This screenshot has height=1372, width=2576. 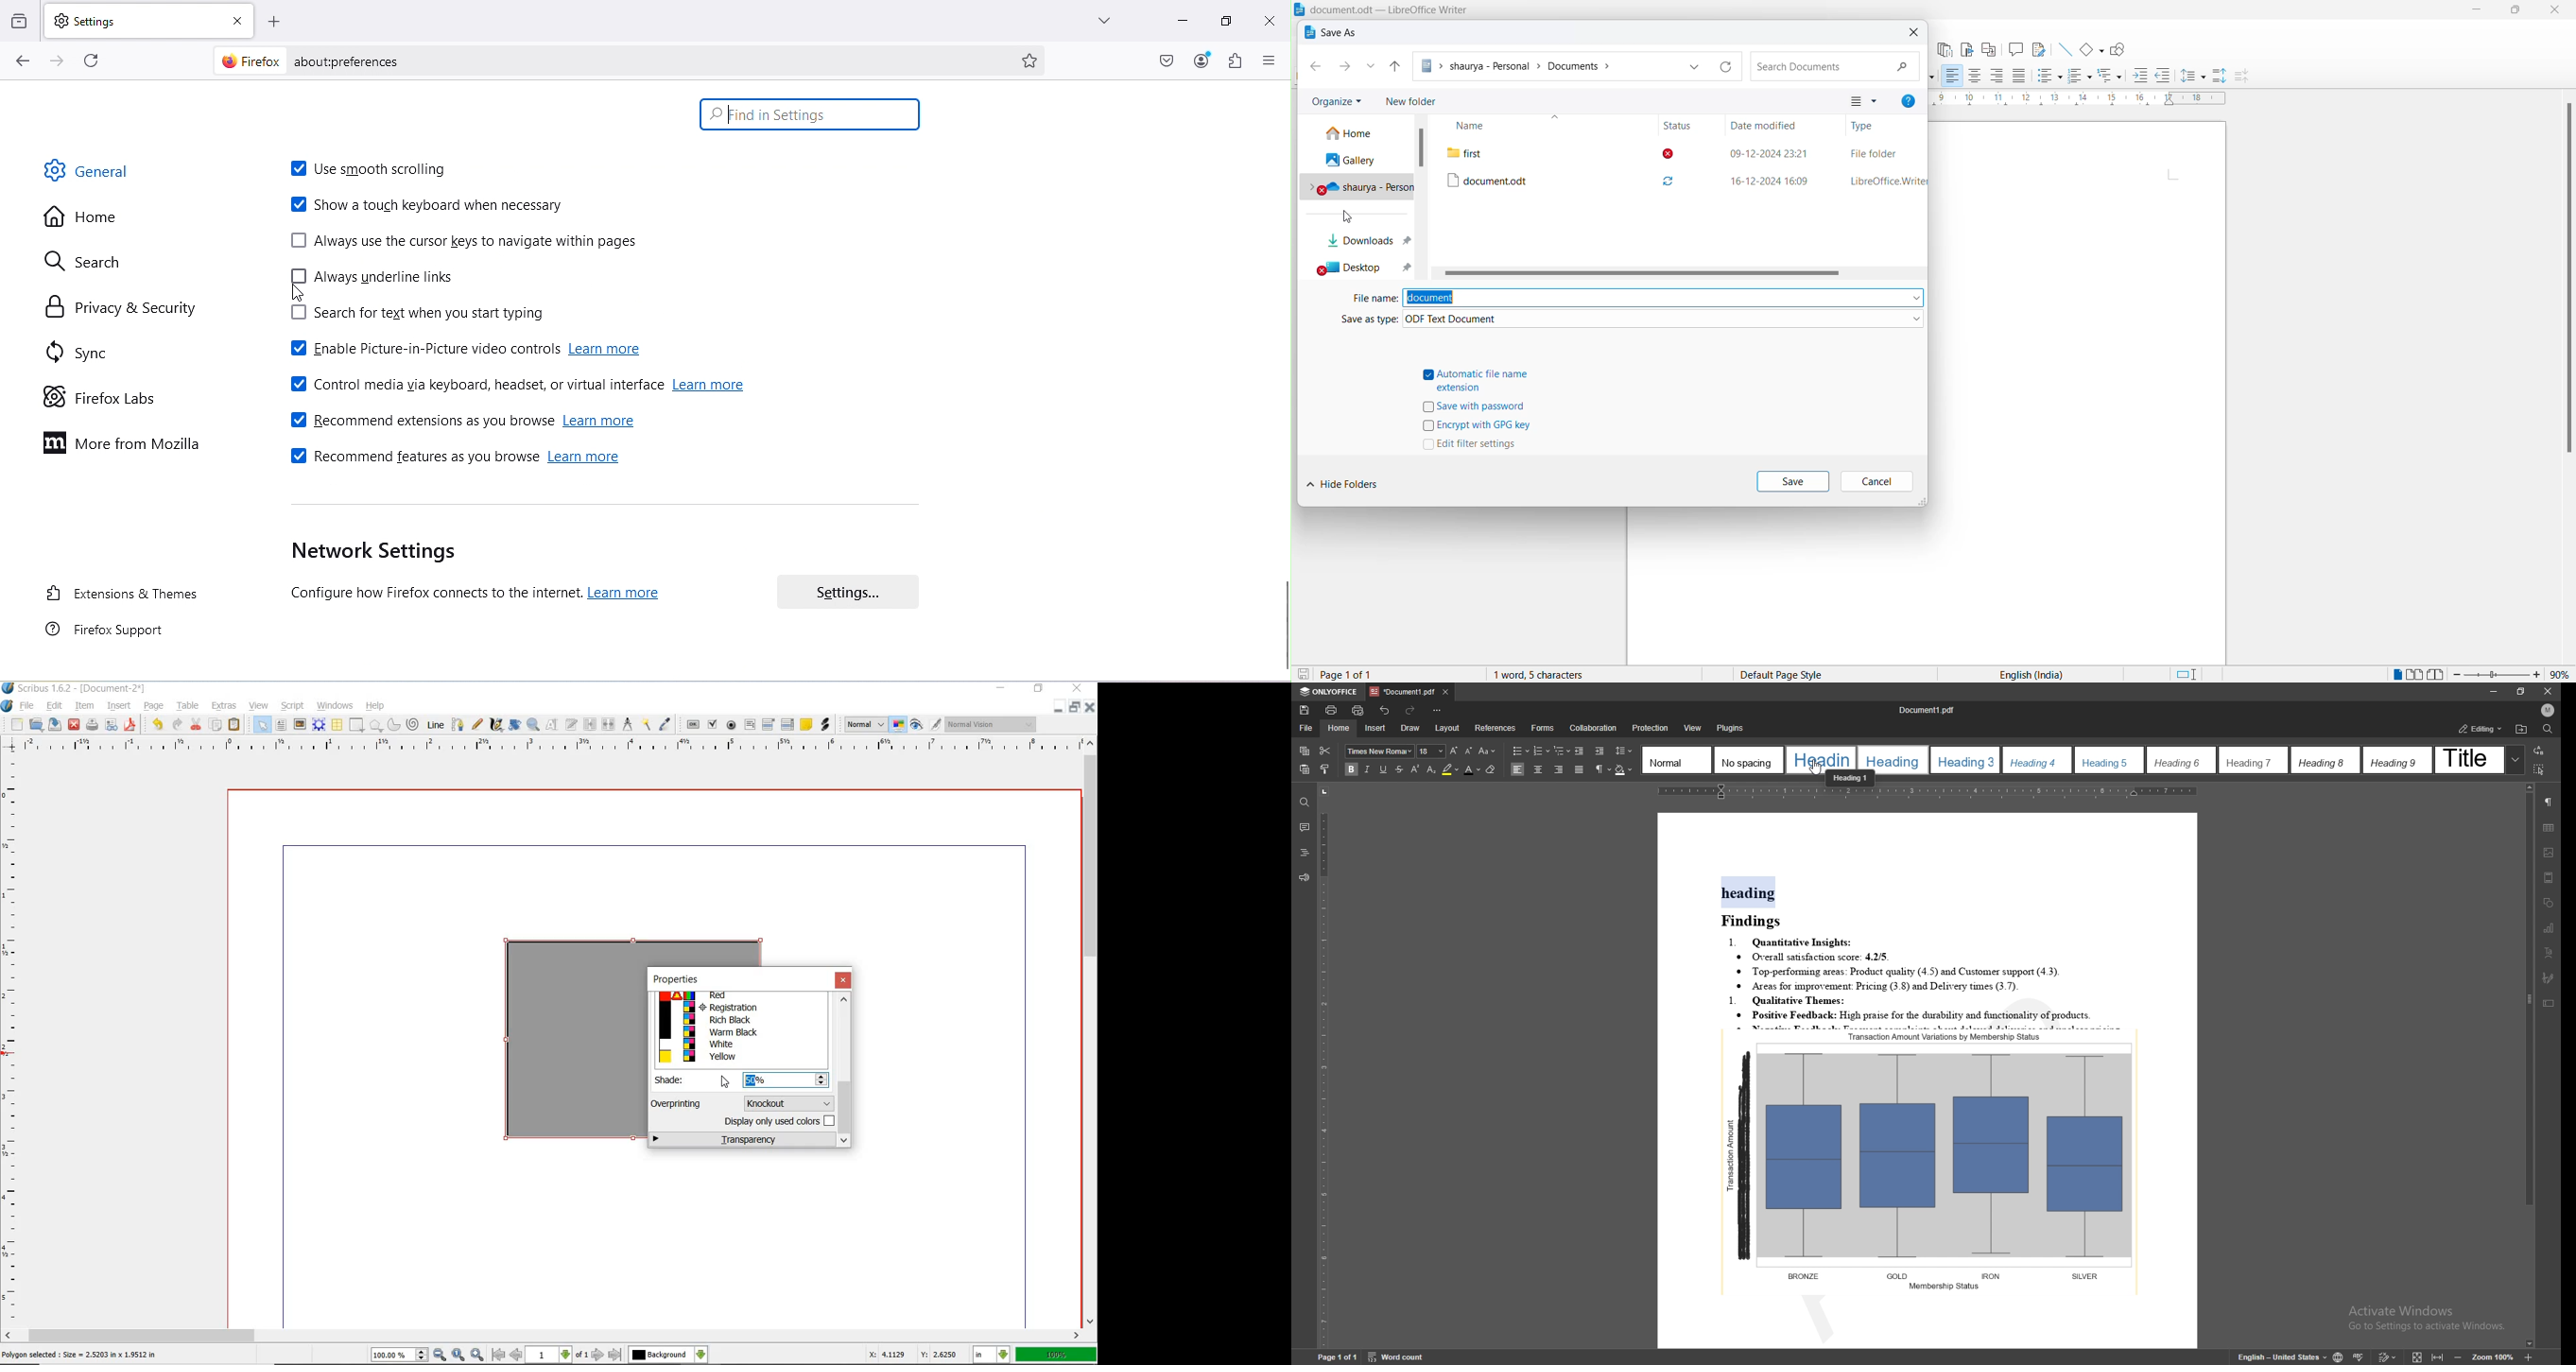 What do you see at coordinates (1448, 728) in the screenshot?
I see `layout` at bounding box center [1448, 728].